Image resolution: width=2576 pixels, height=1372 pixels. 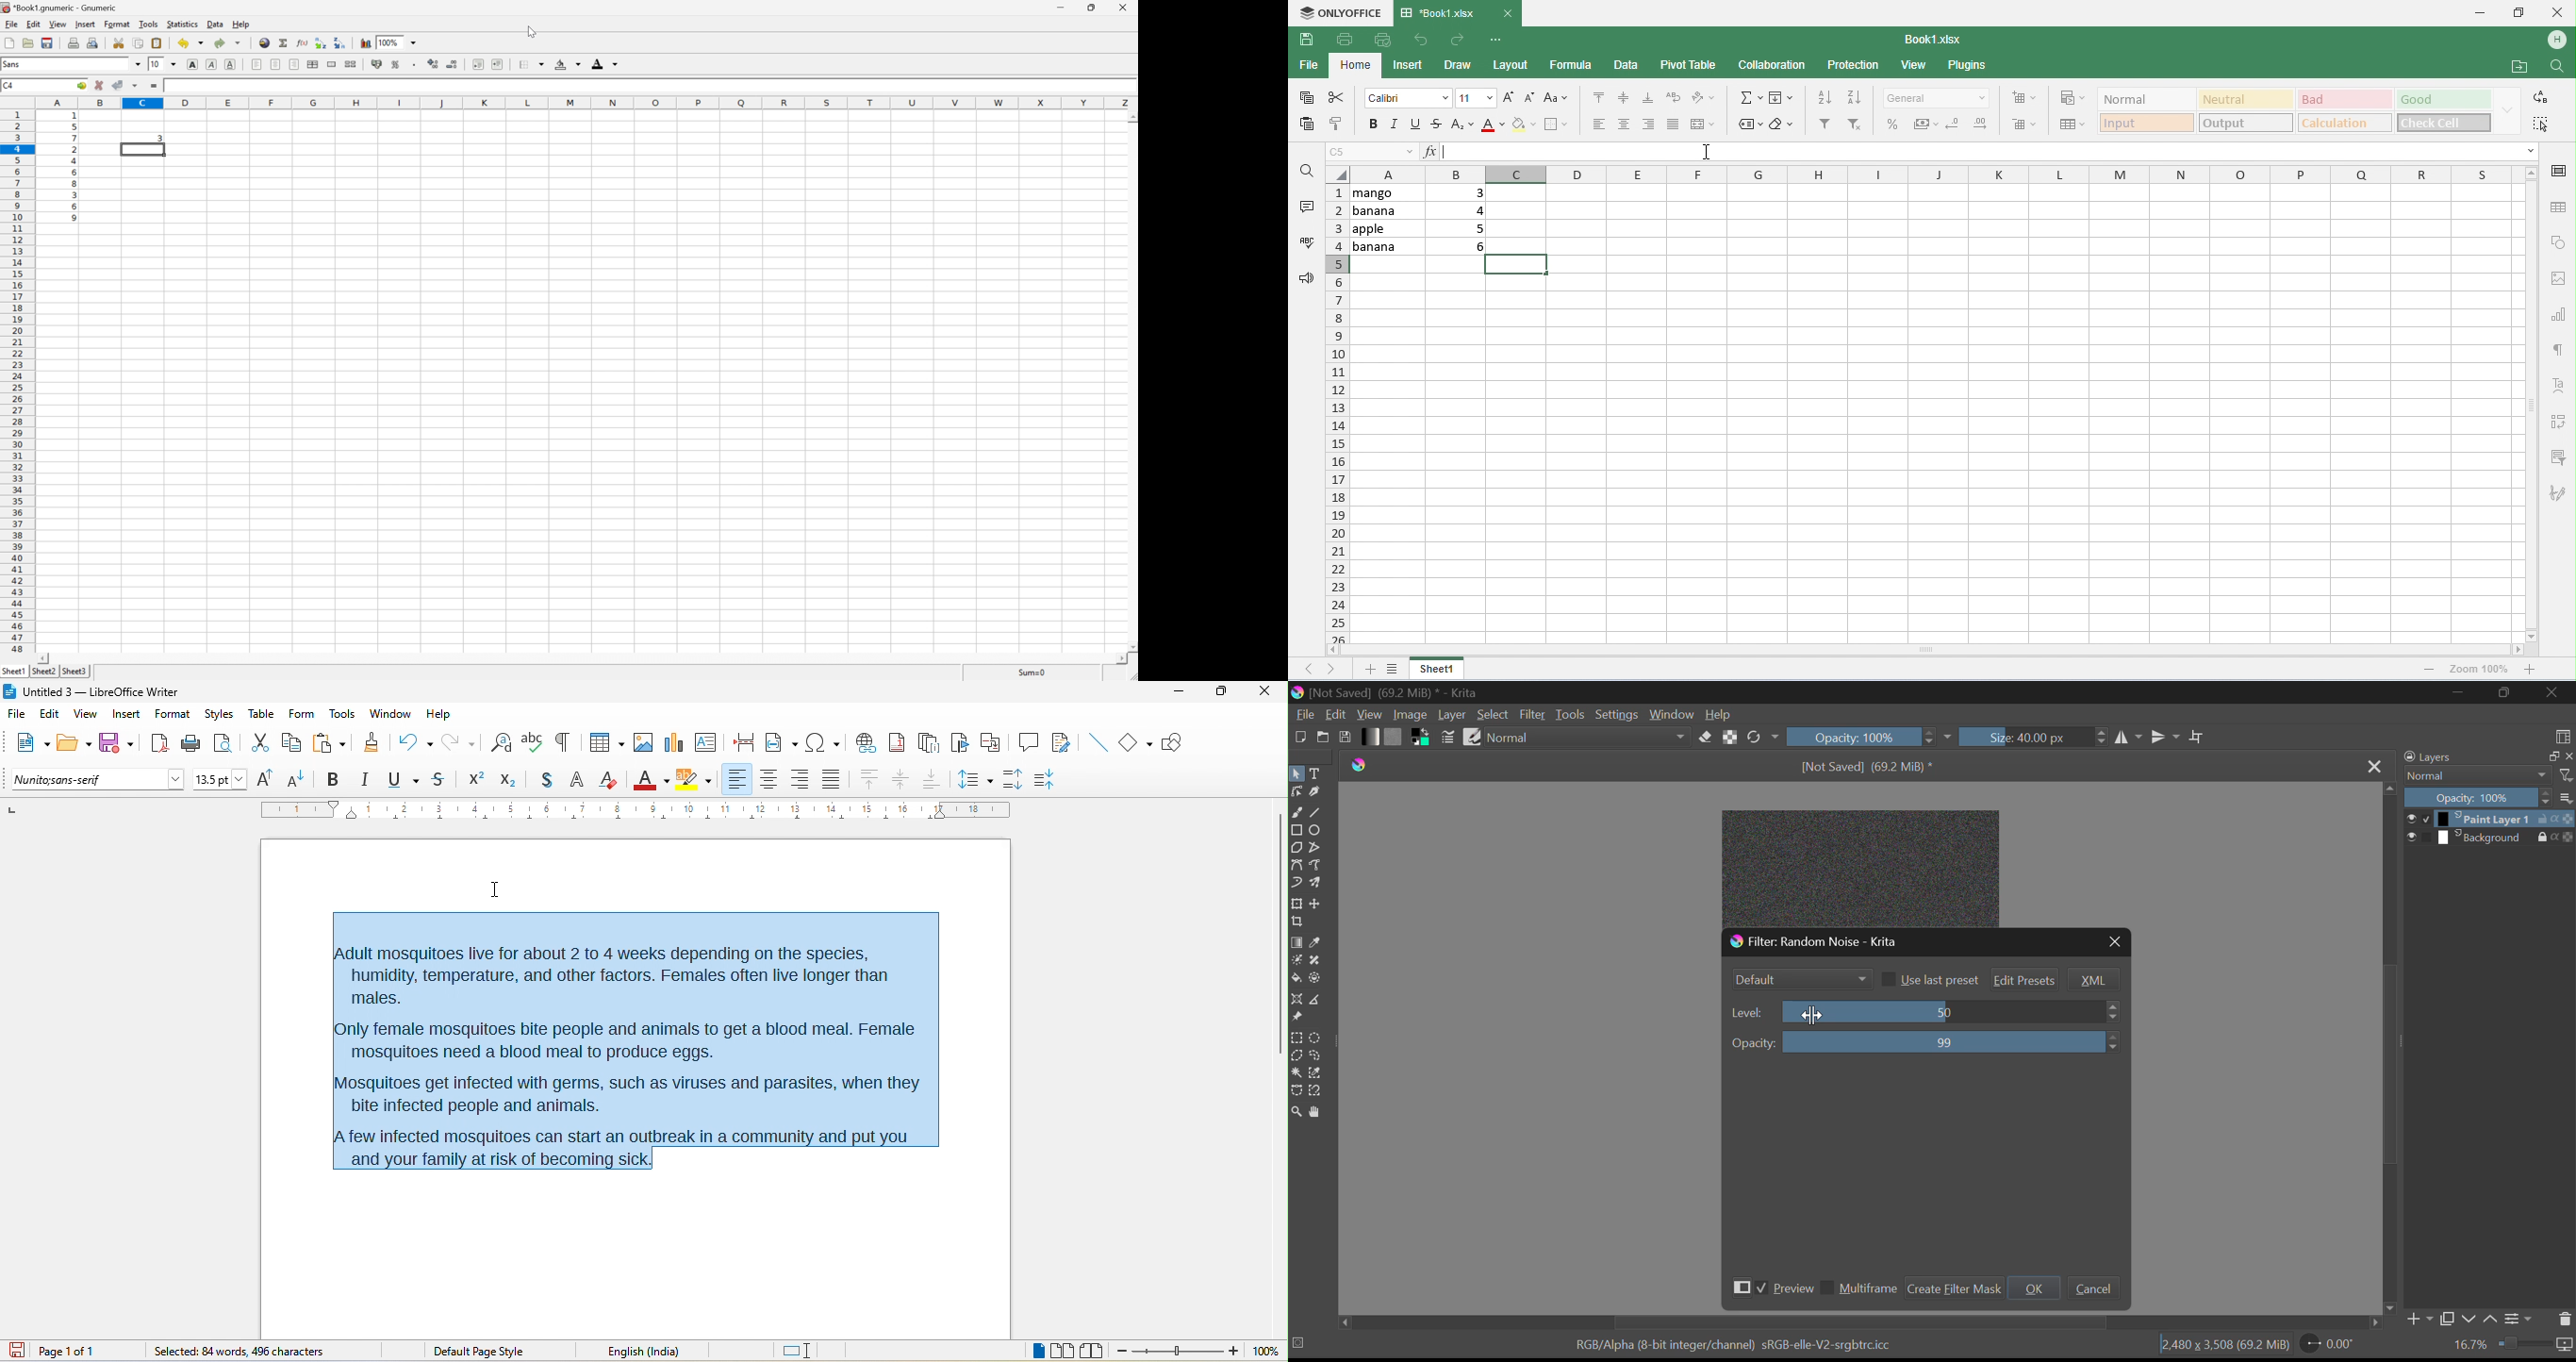 What do you see at coordinates (1472, 736) in the screenshot?
I see `Brush Presets` at bounding box center [1472, 736].